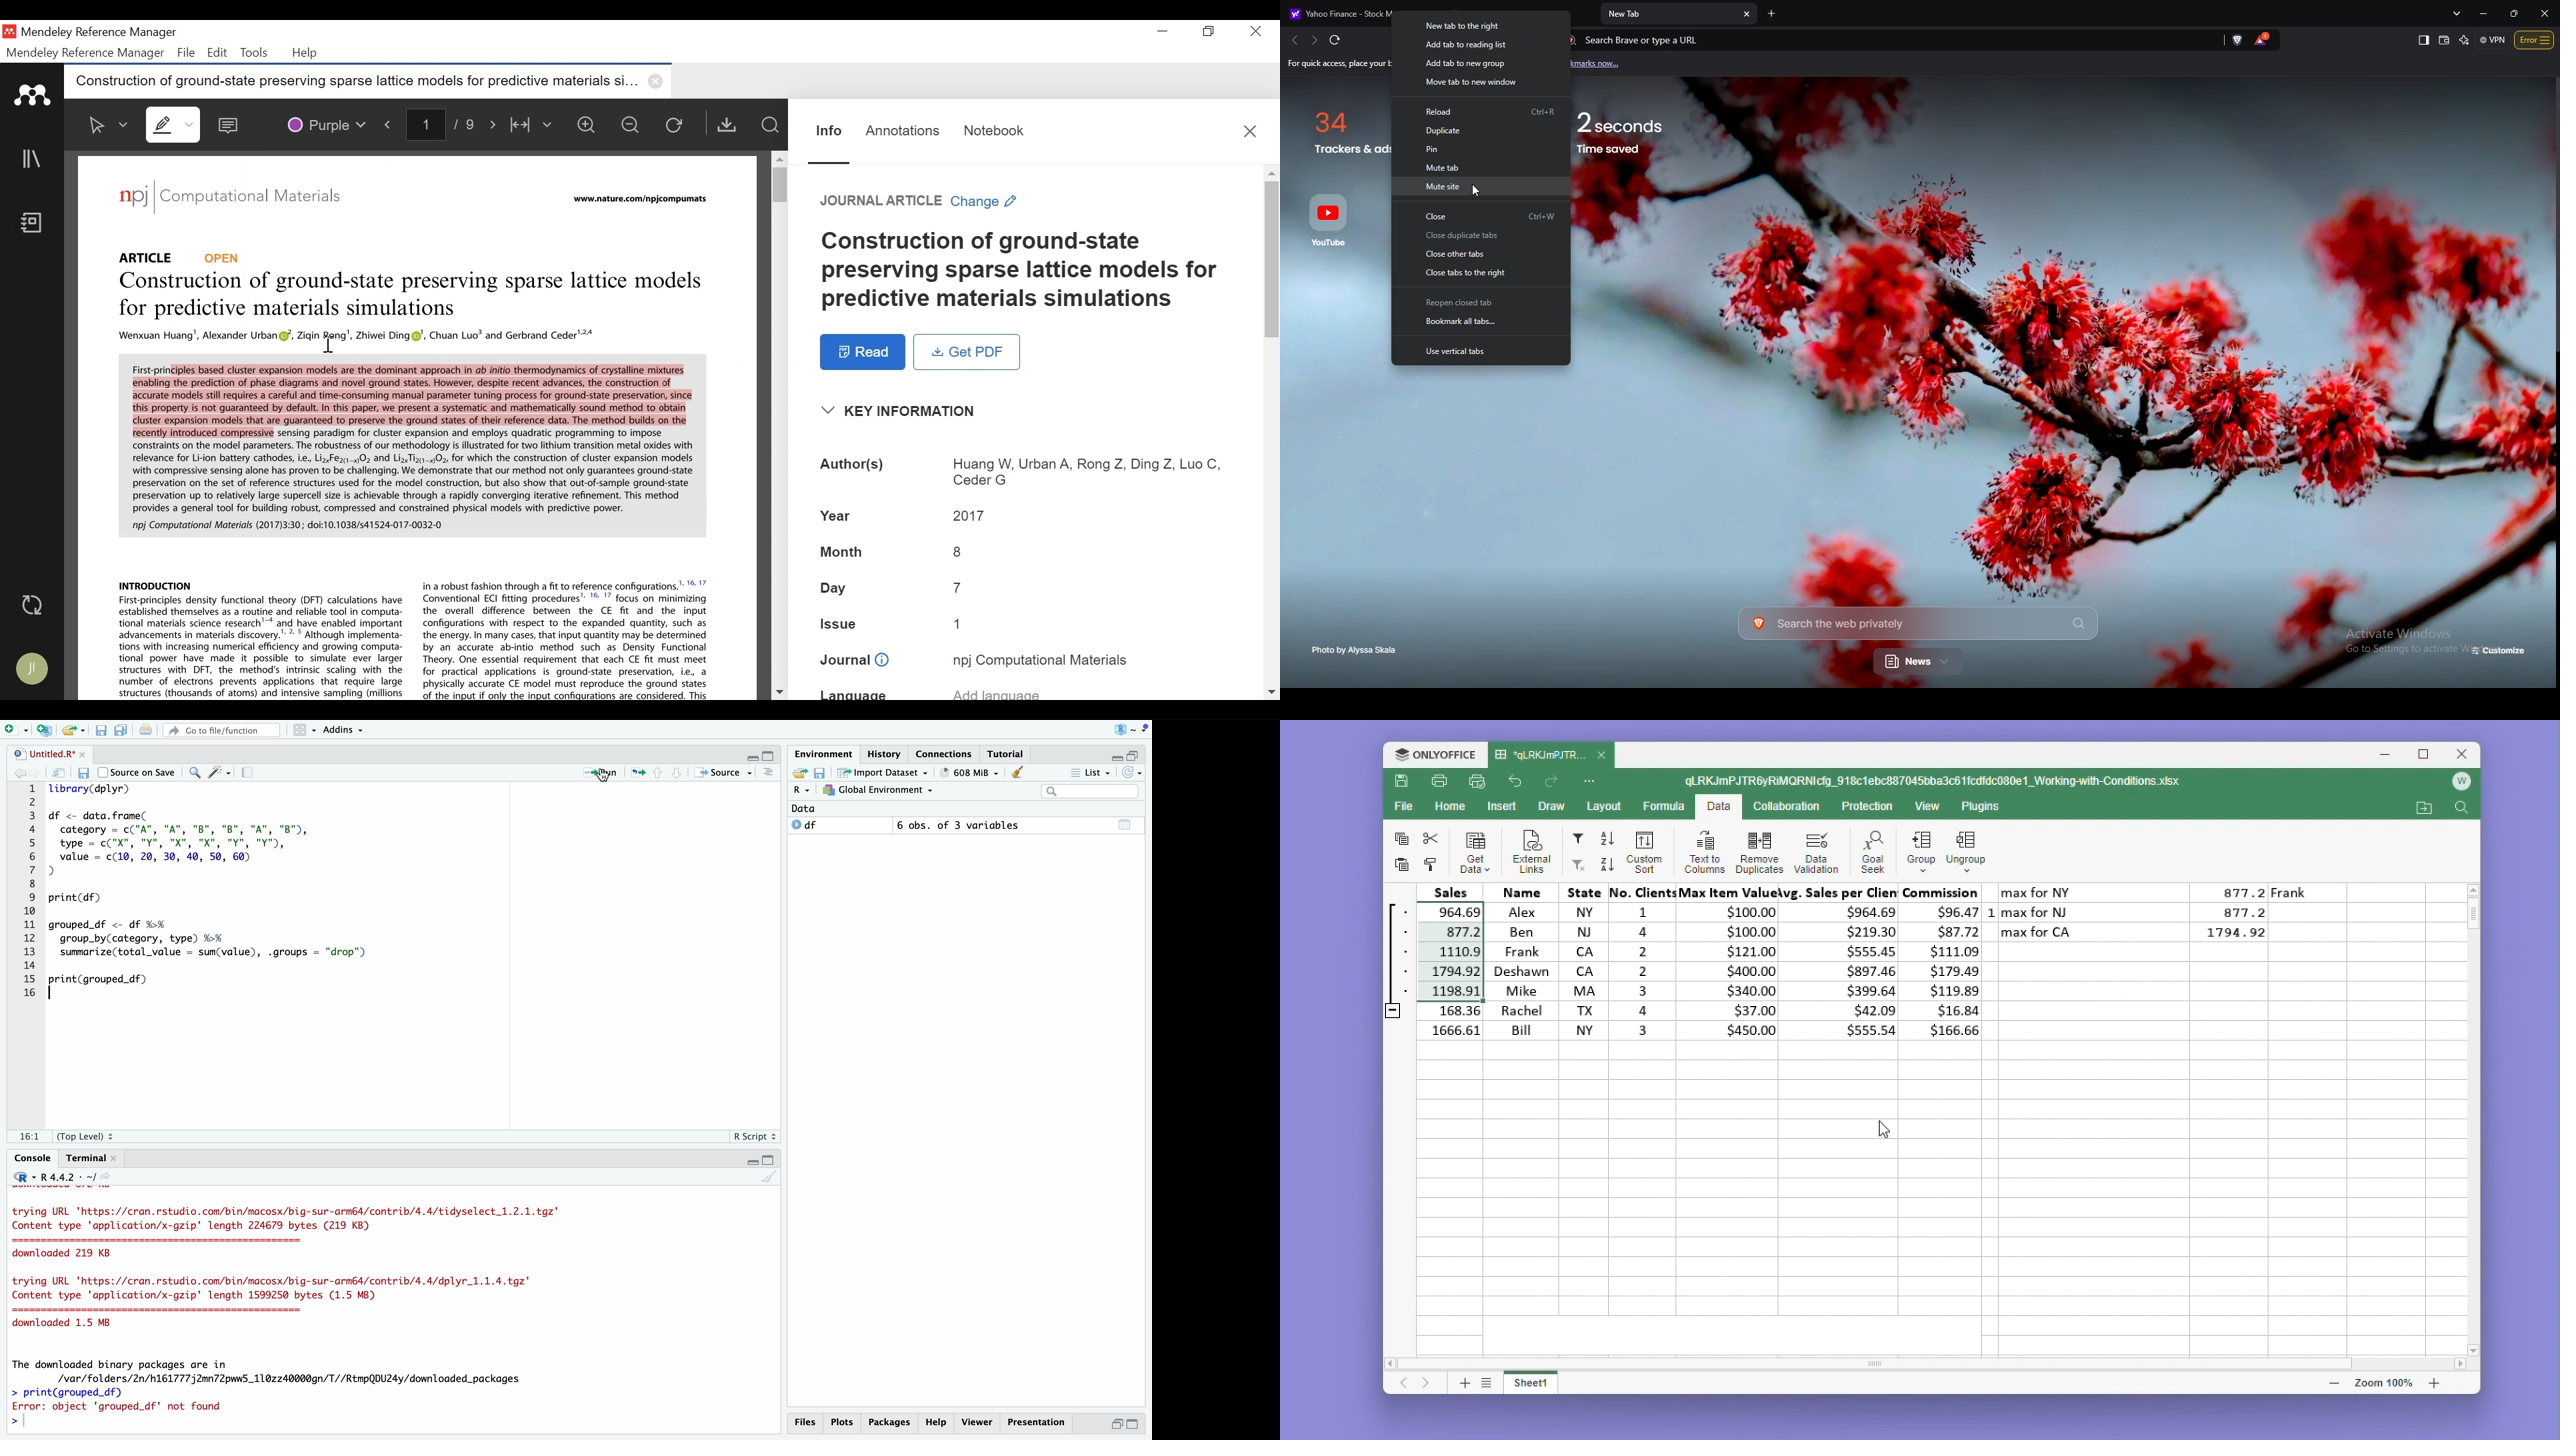 This screenshot has width=2576, height=1456. Describe the element at coordinates (801, 772) in the screenshot. I see `Export history logs` at that location.